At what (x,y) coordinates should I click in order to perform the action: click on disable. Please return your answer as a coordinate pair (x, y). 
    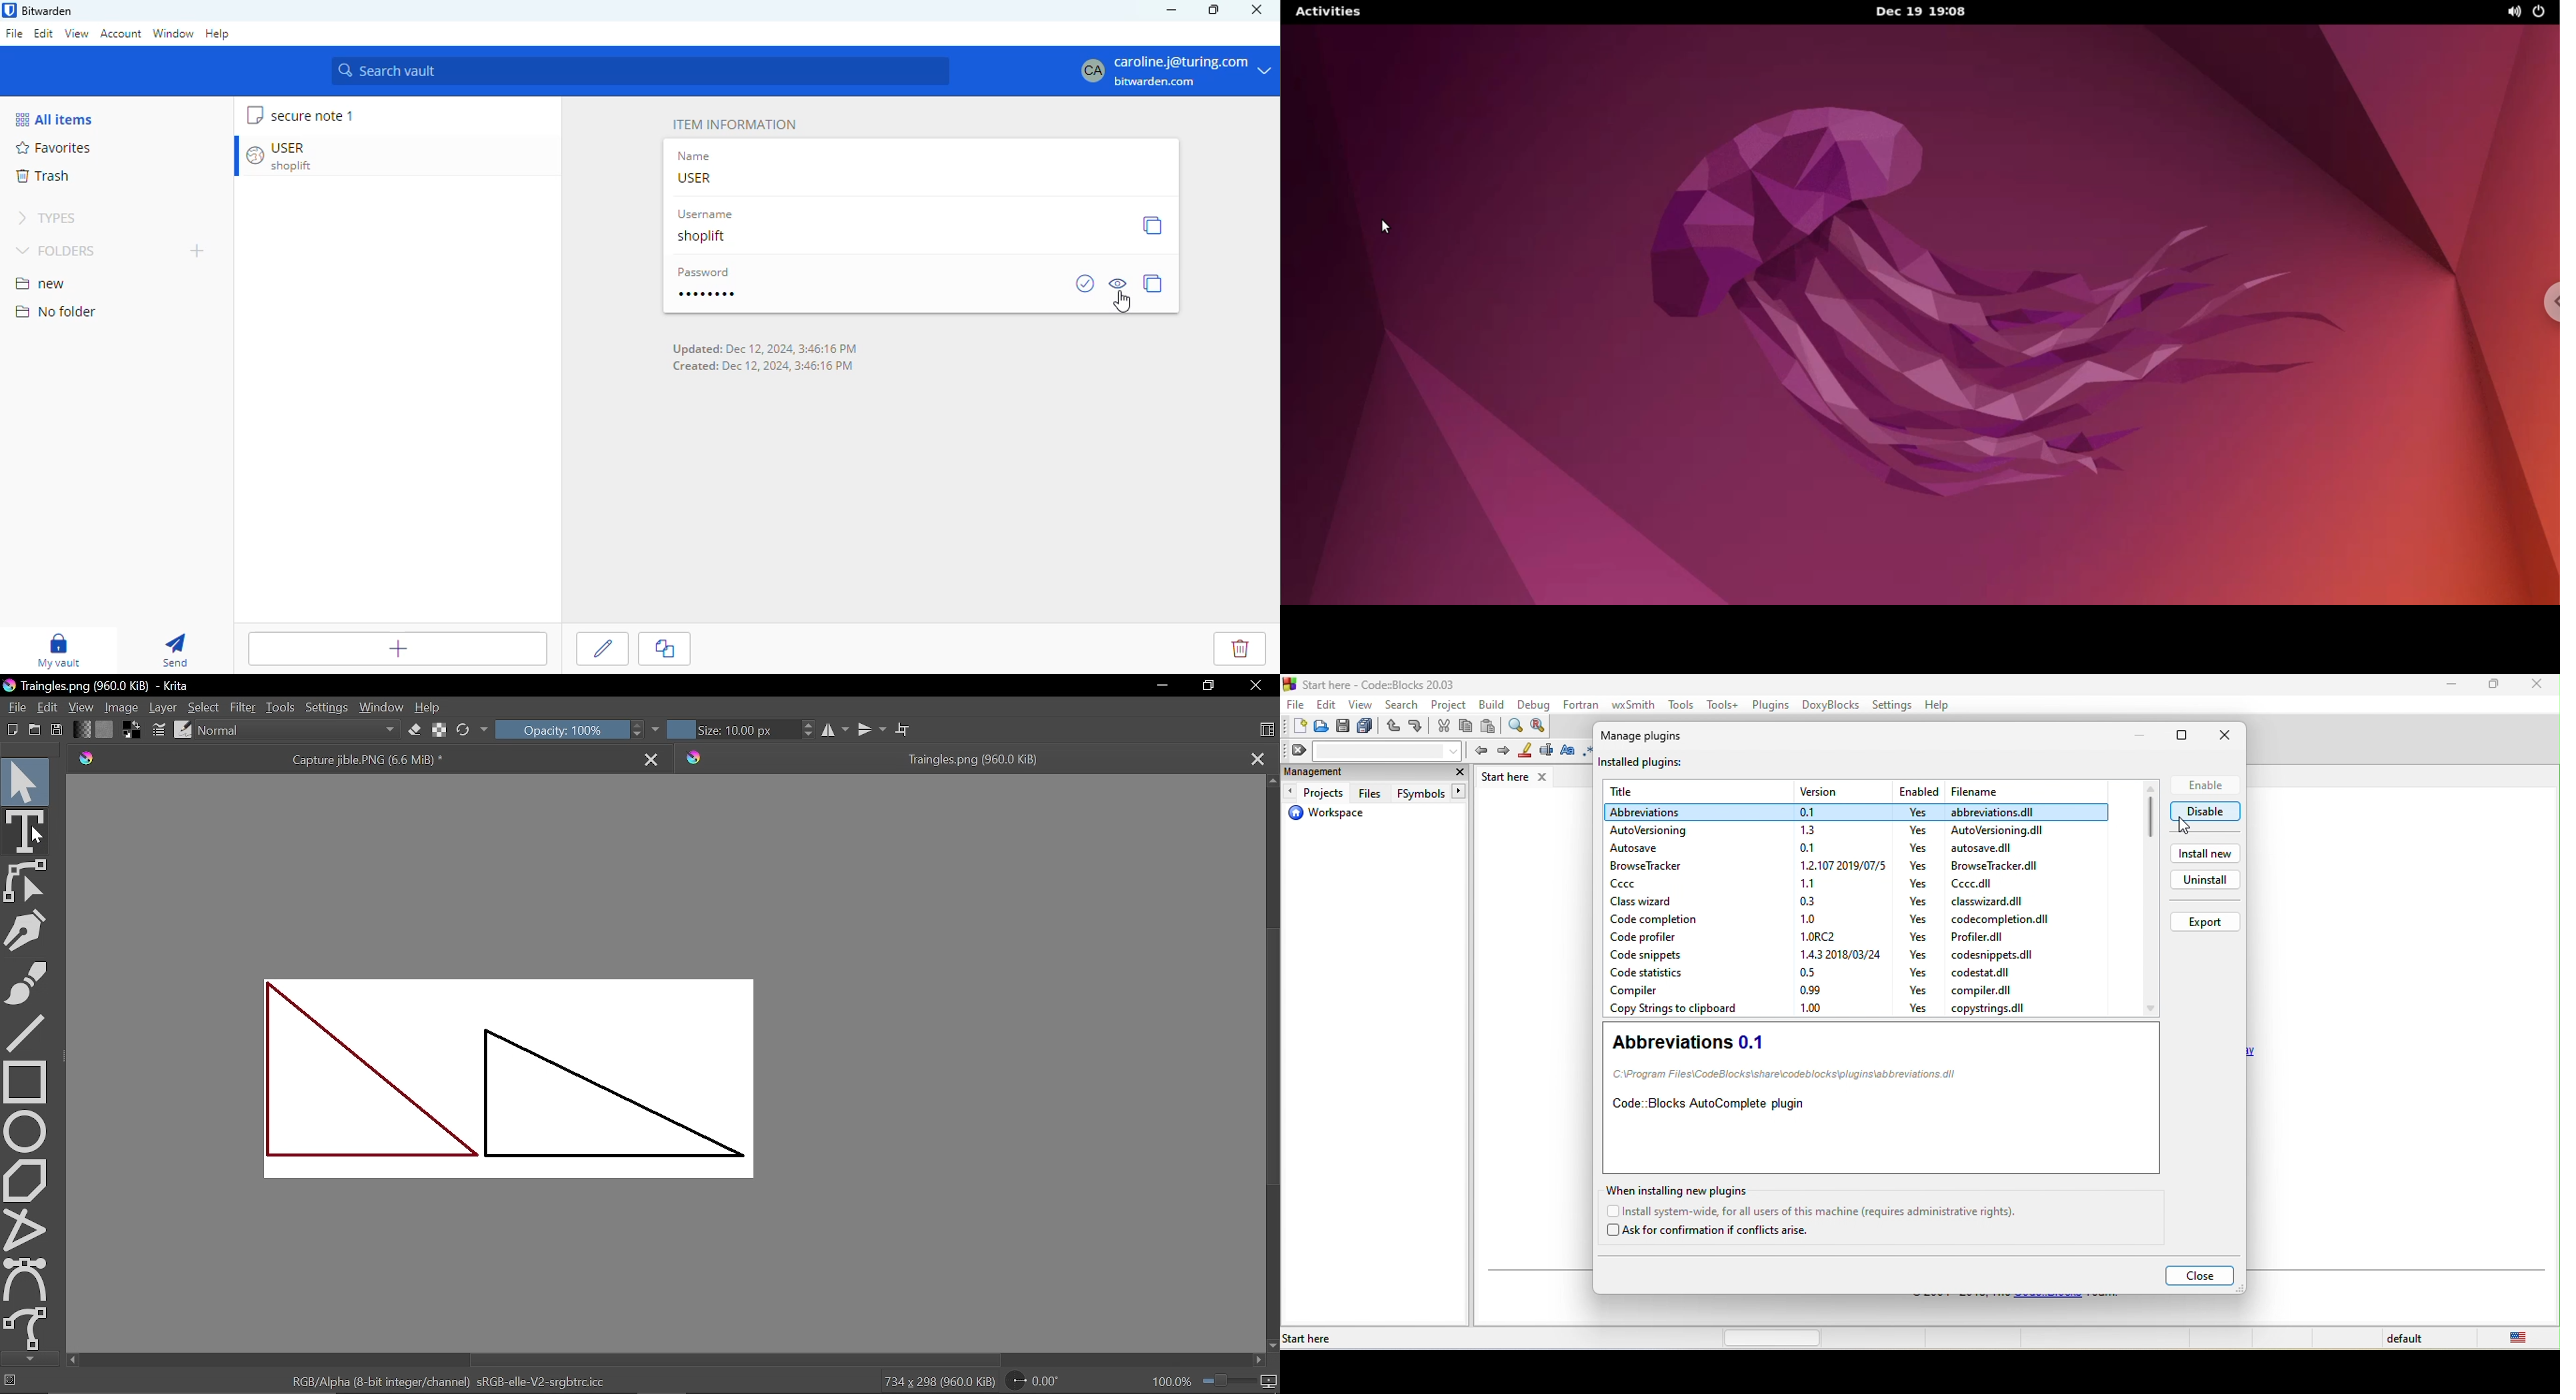
    Looking at the image, I should click on (2205, 815).